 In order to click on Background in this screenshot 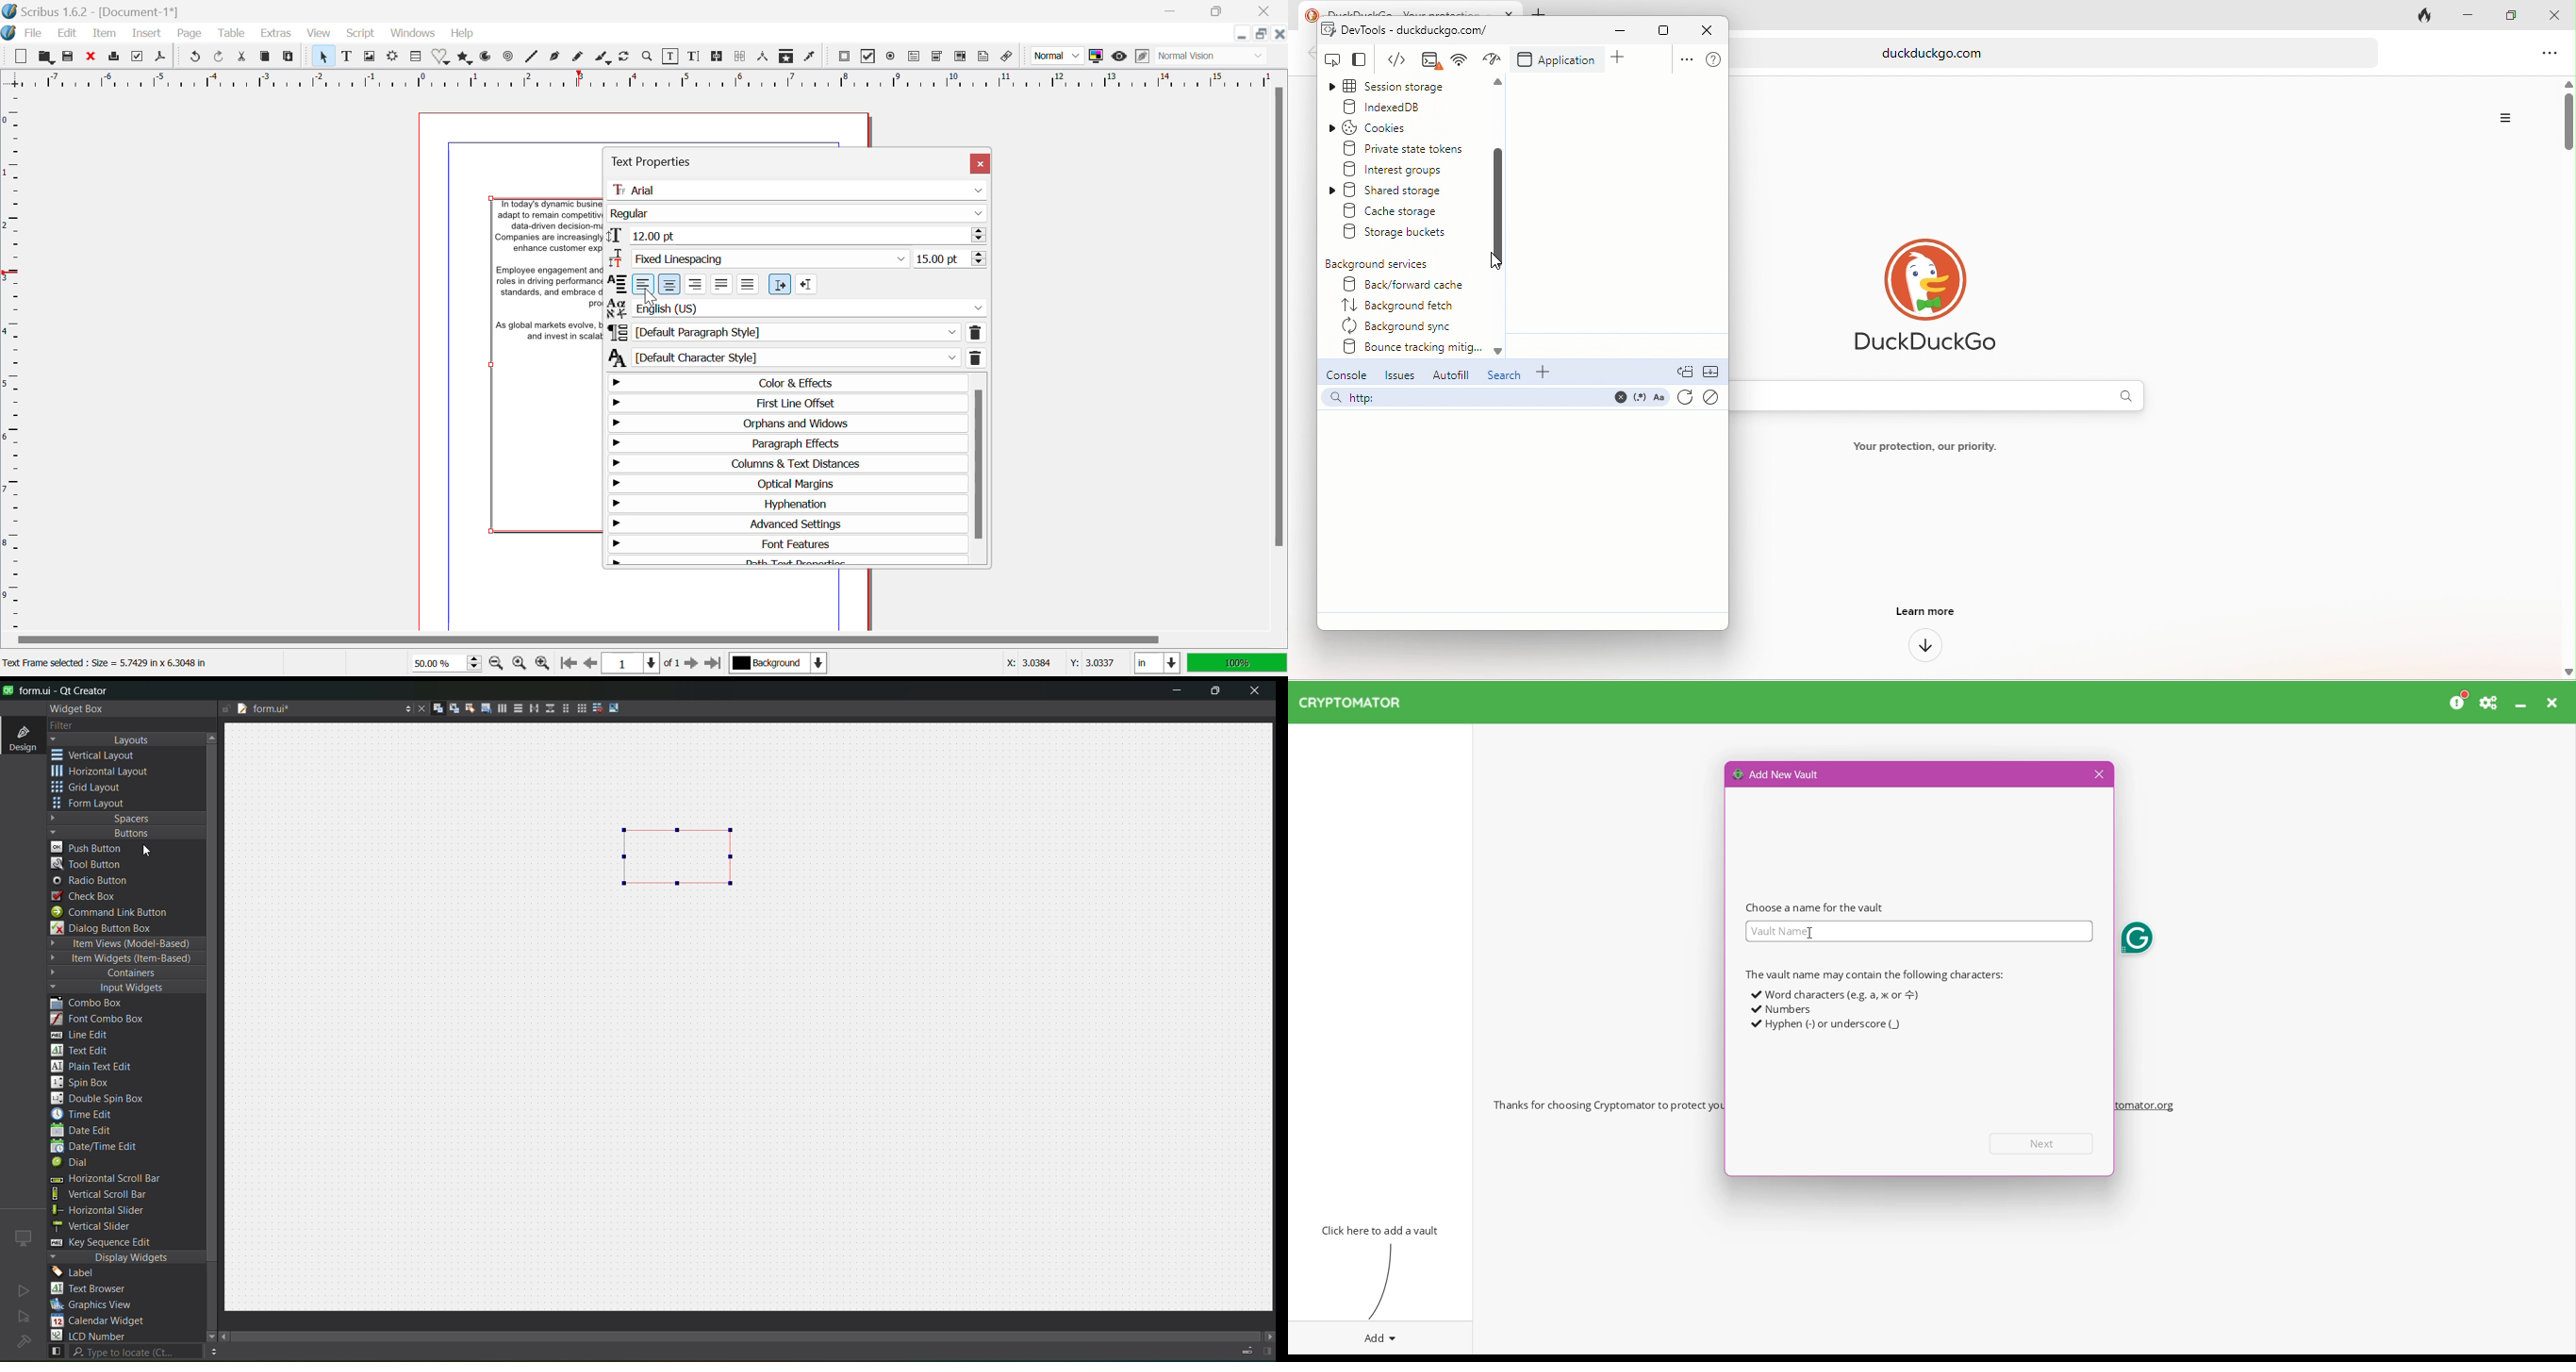, I will do `click(777, 662)`.